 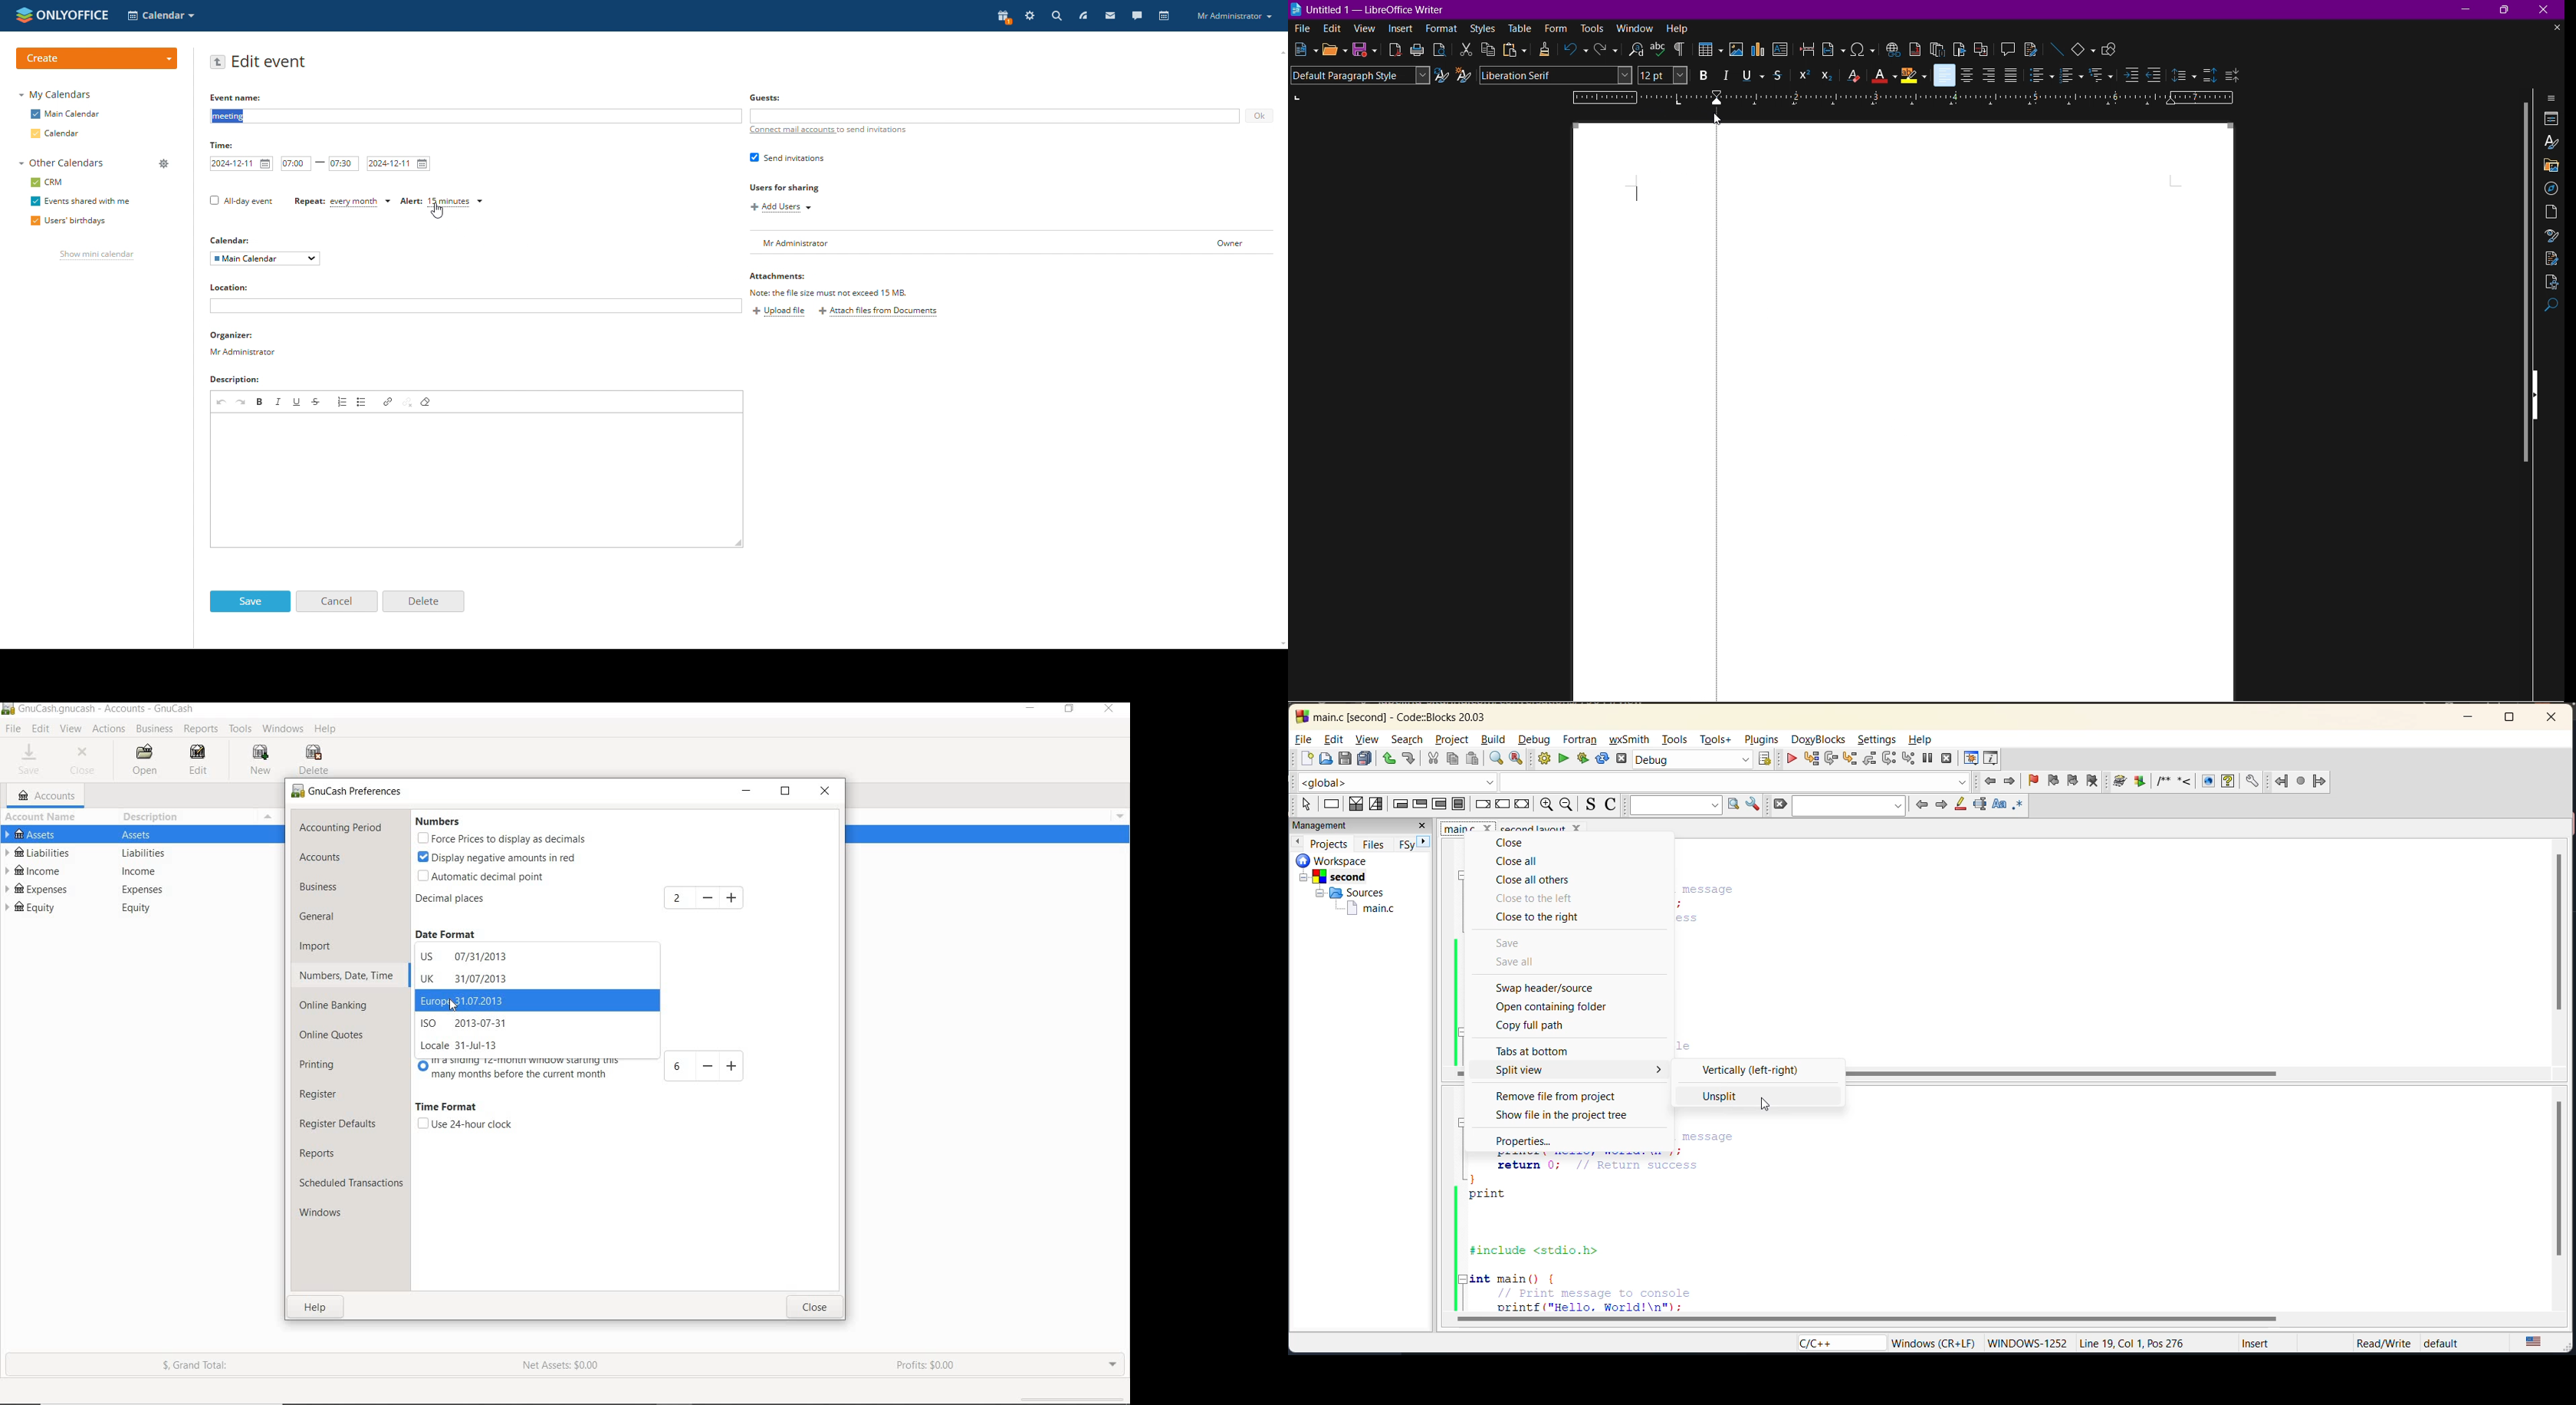 I want to click on break debugger, so click(x=1926, y=760).